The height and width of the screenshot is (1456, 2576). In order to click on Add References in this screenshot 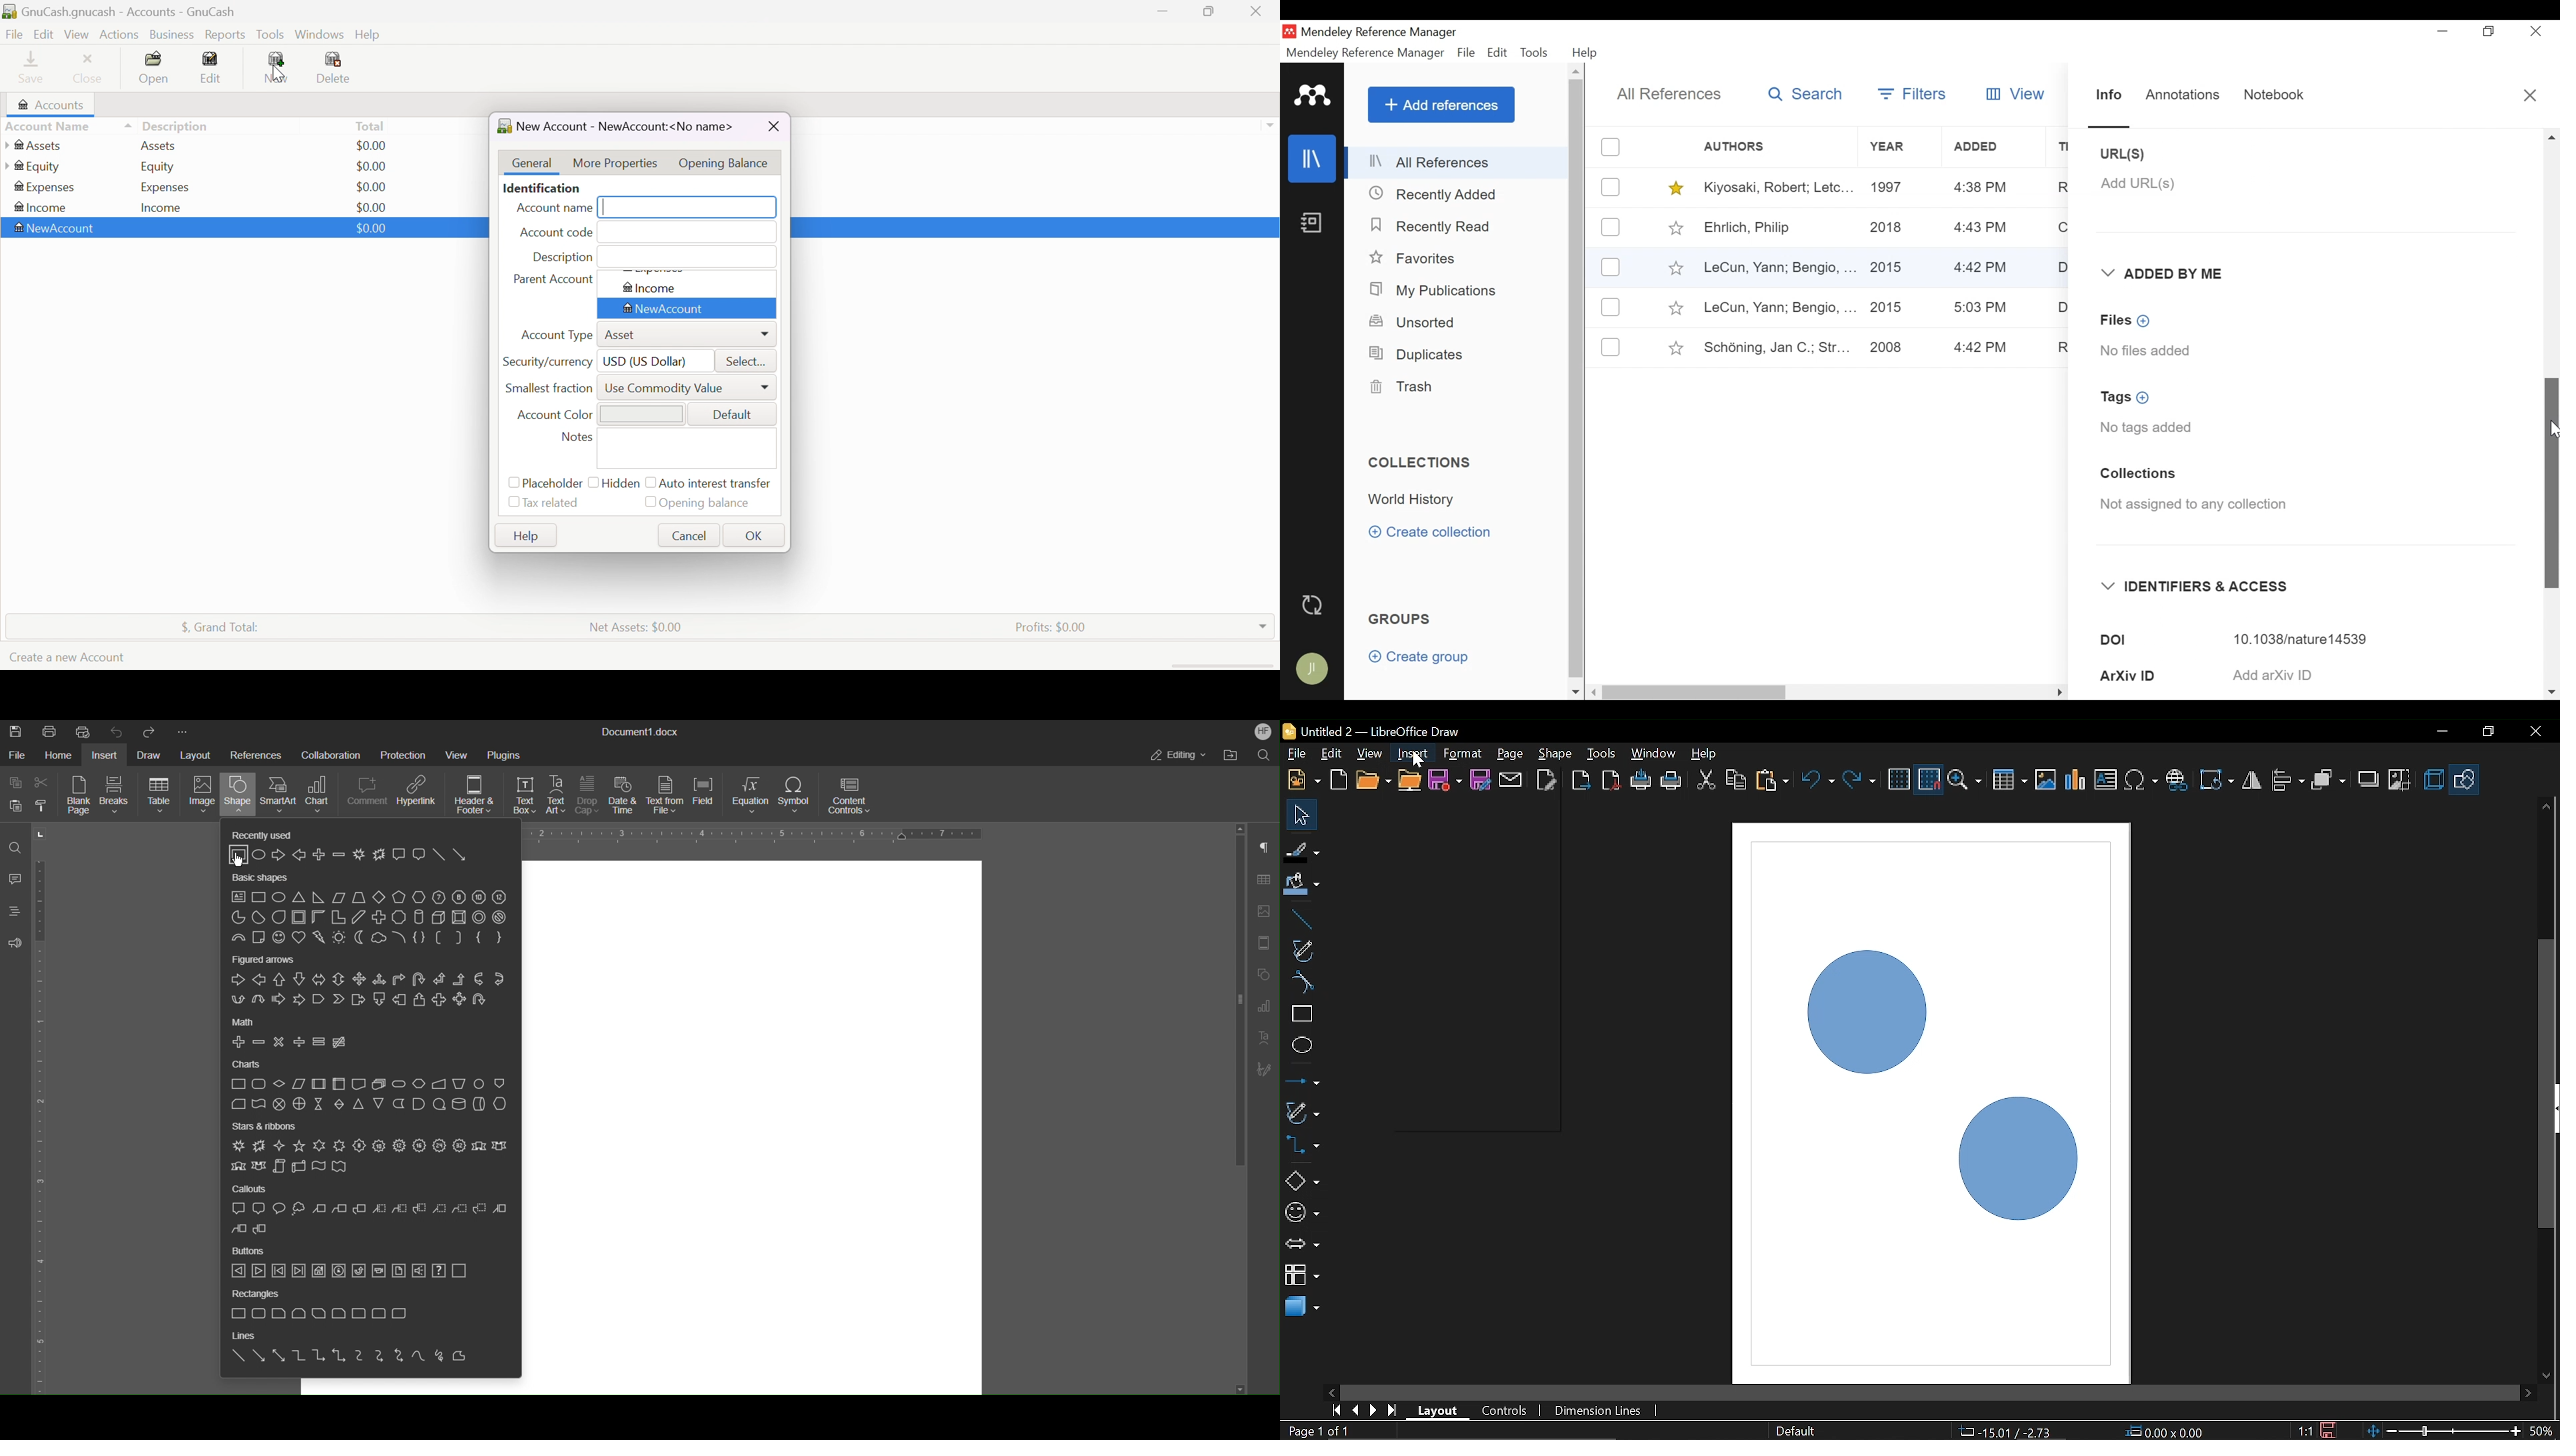, I will do `click(1441, 105)`.